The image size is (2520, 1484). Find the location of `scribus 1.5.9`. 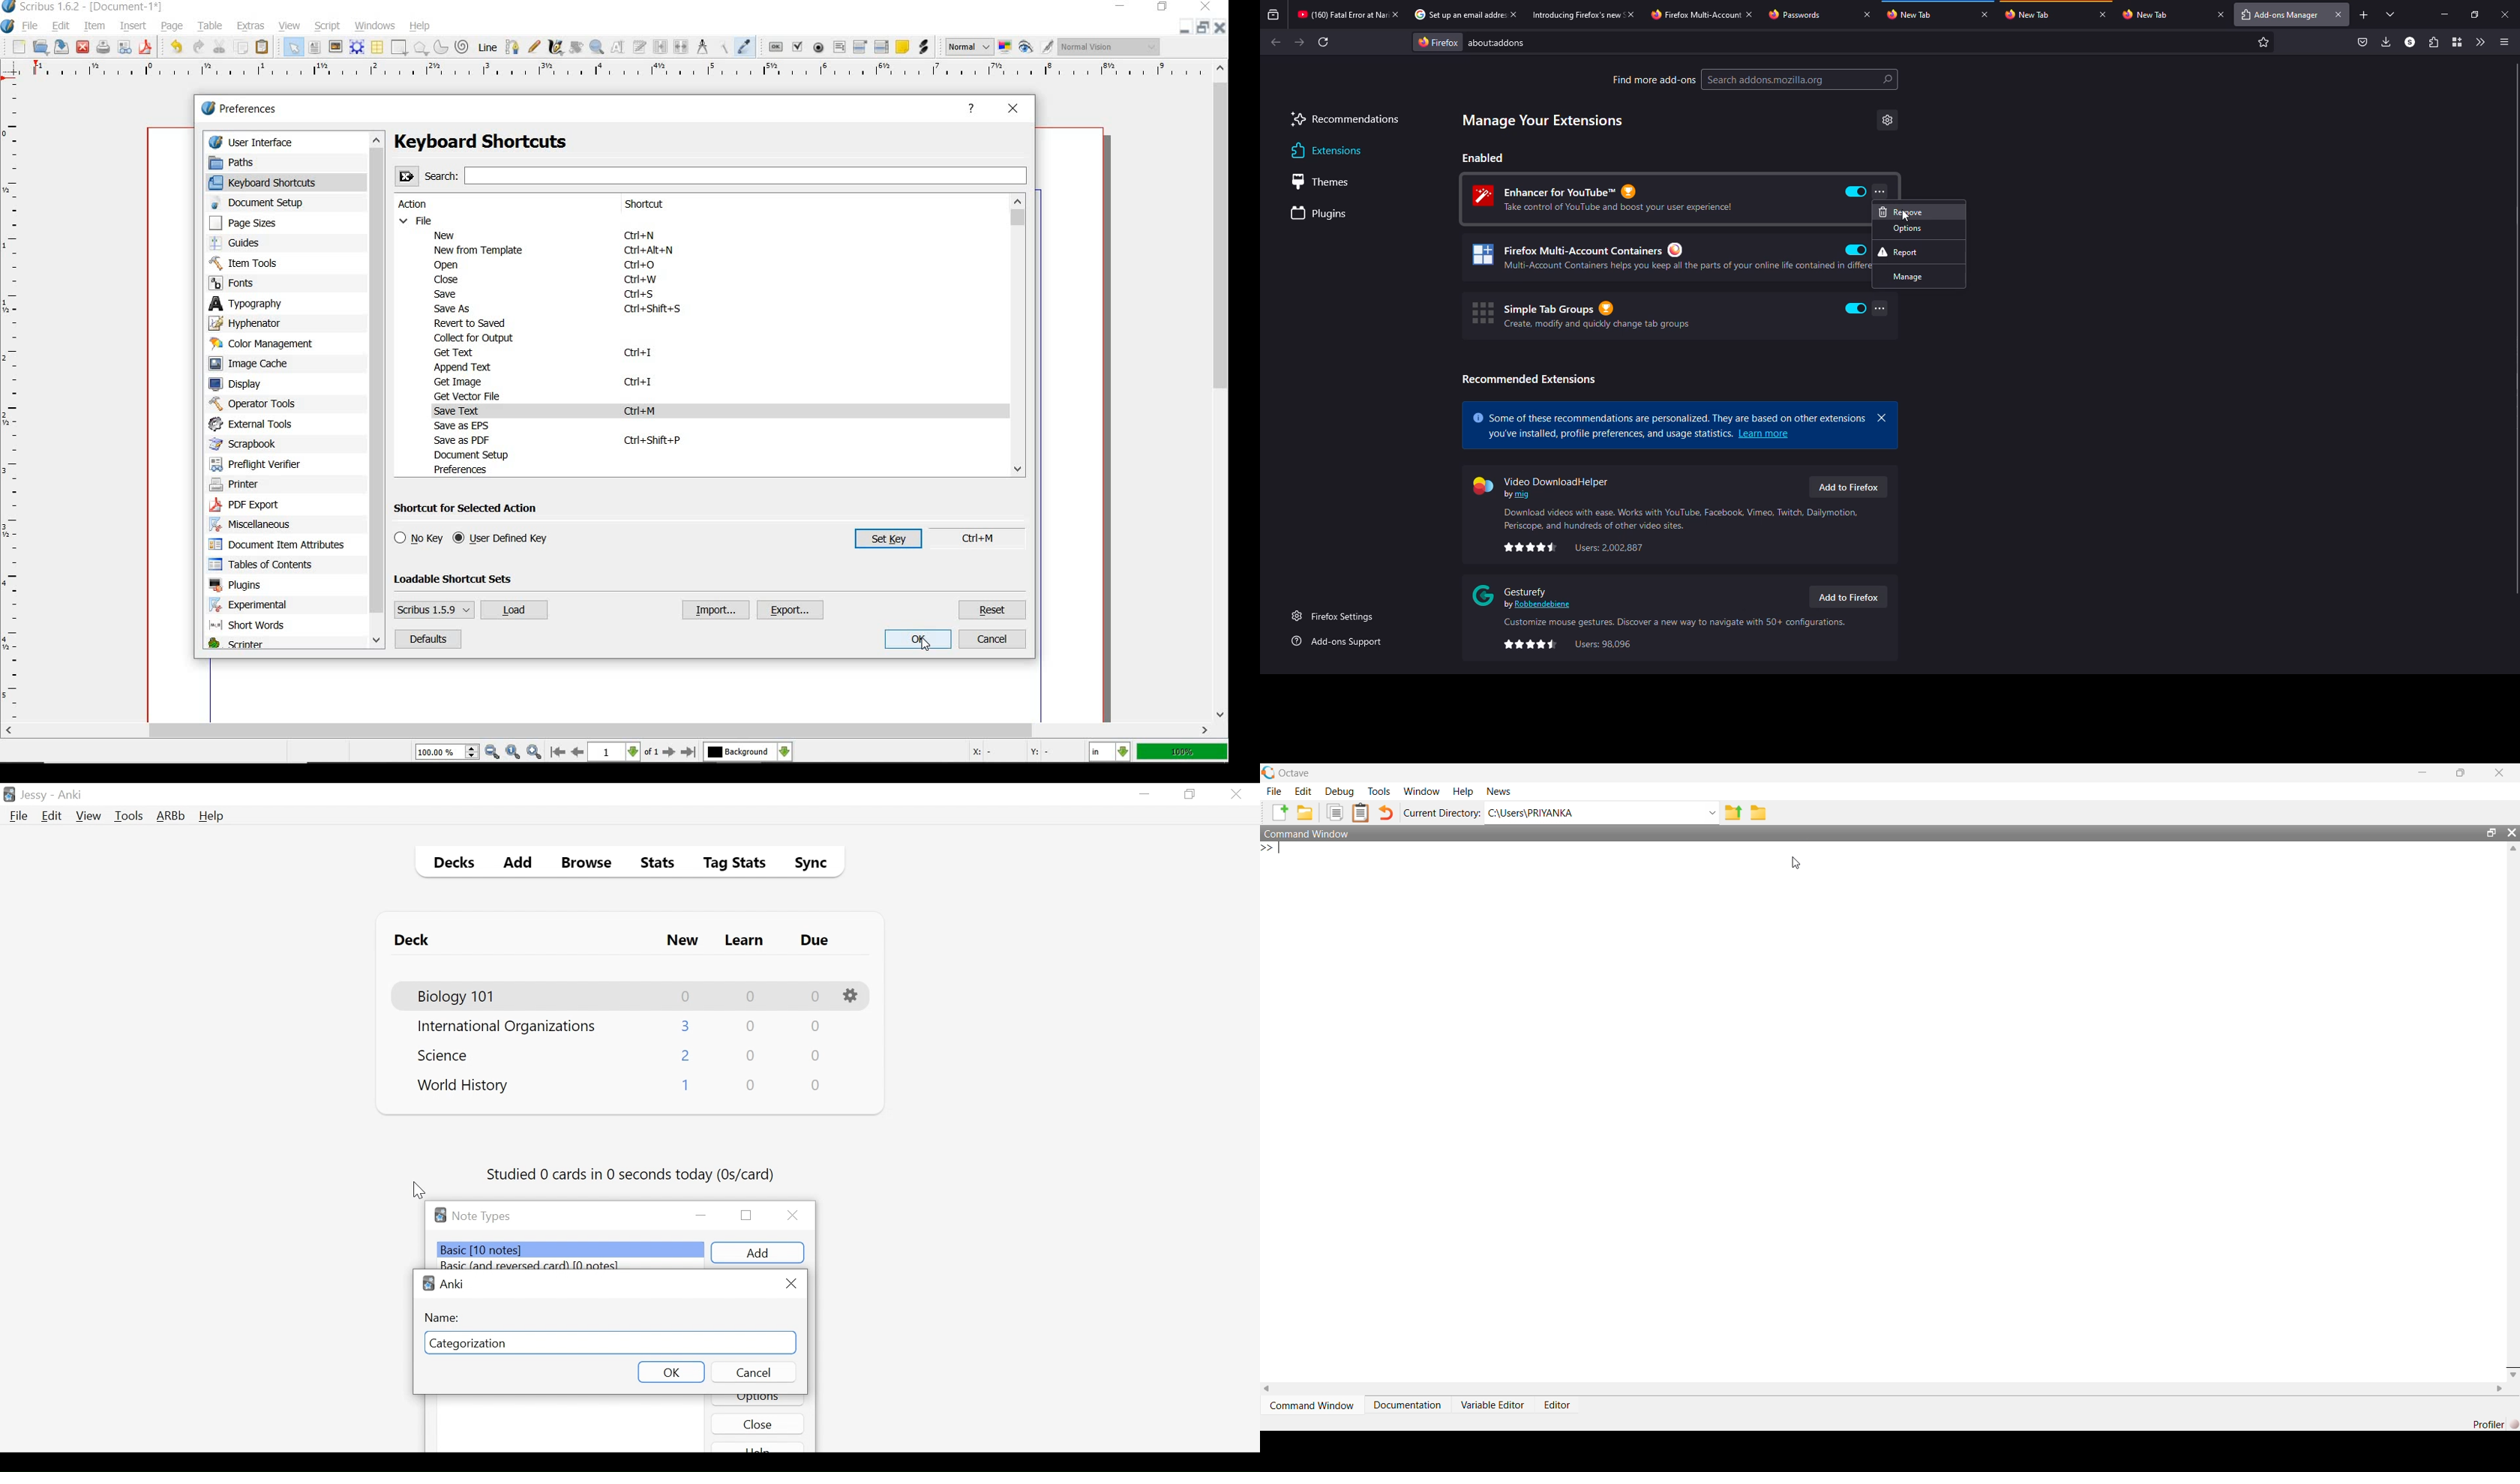

scribus 1.5.9 is located at coordinates (433, 609).